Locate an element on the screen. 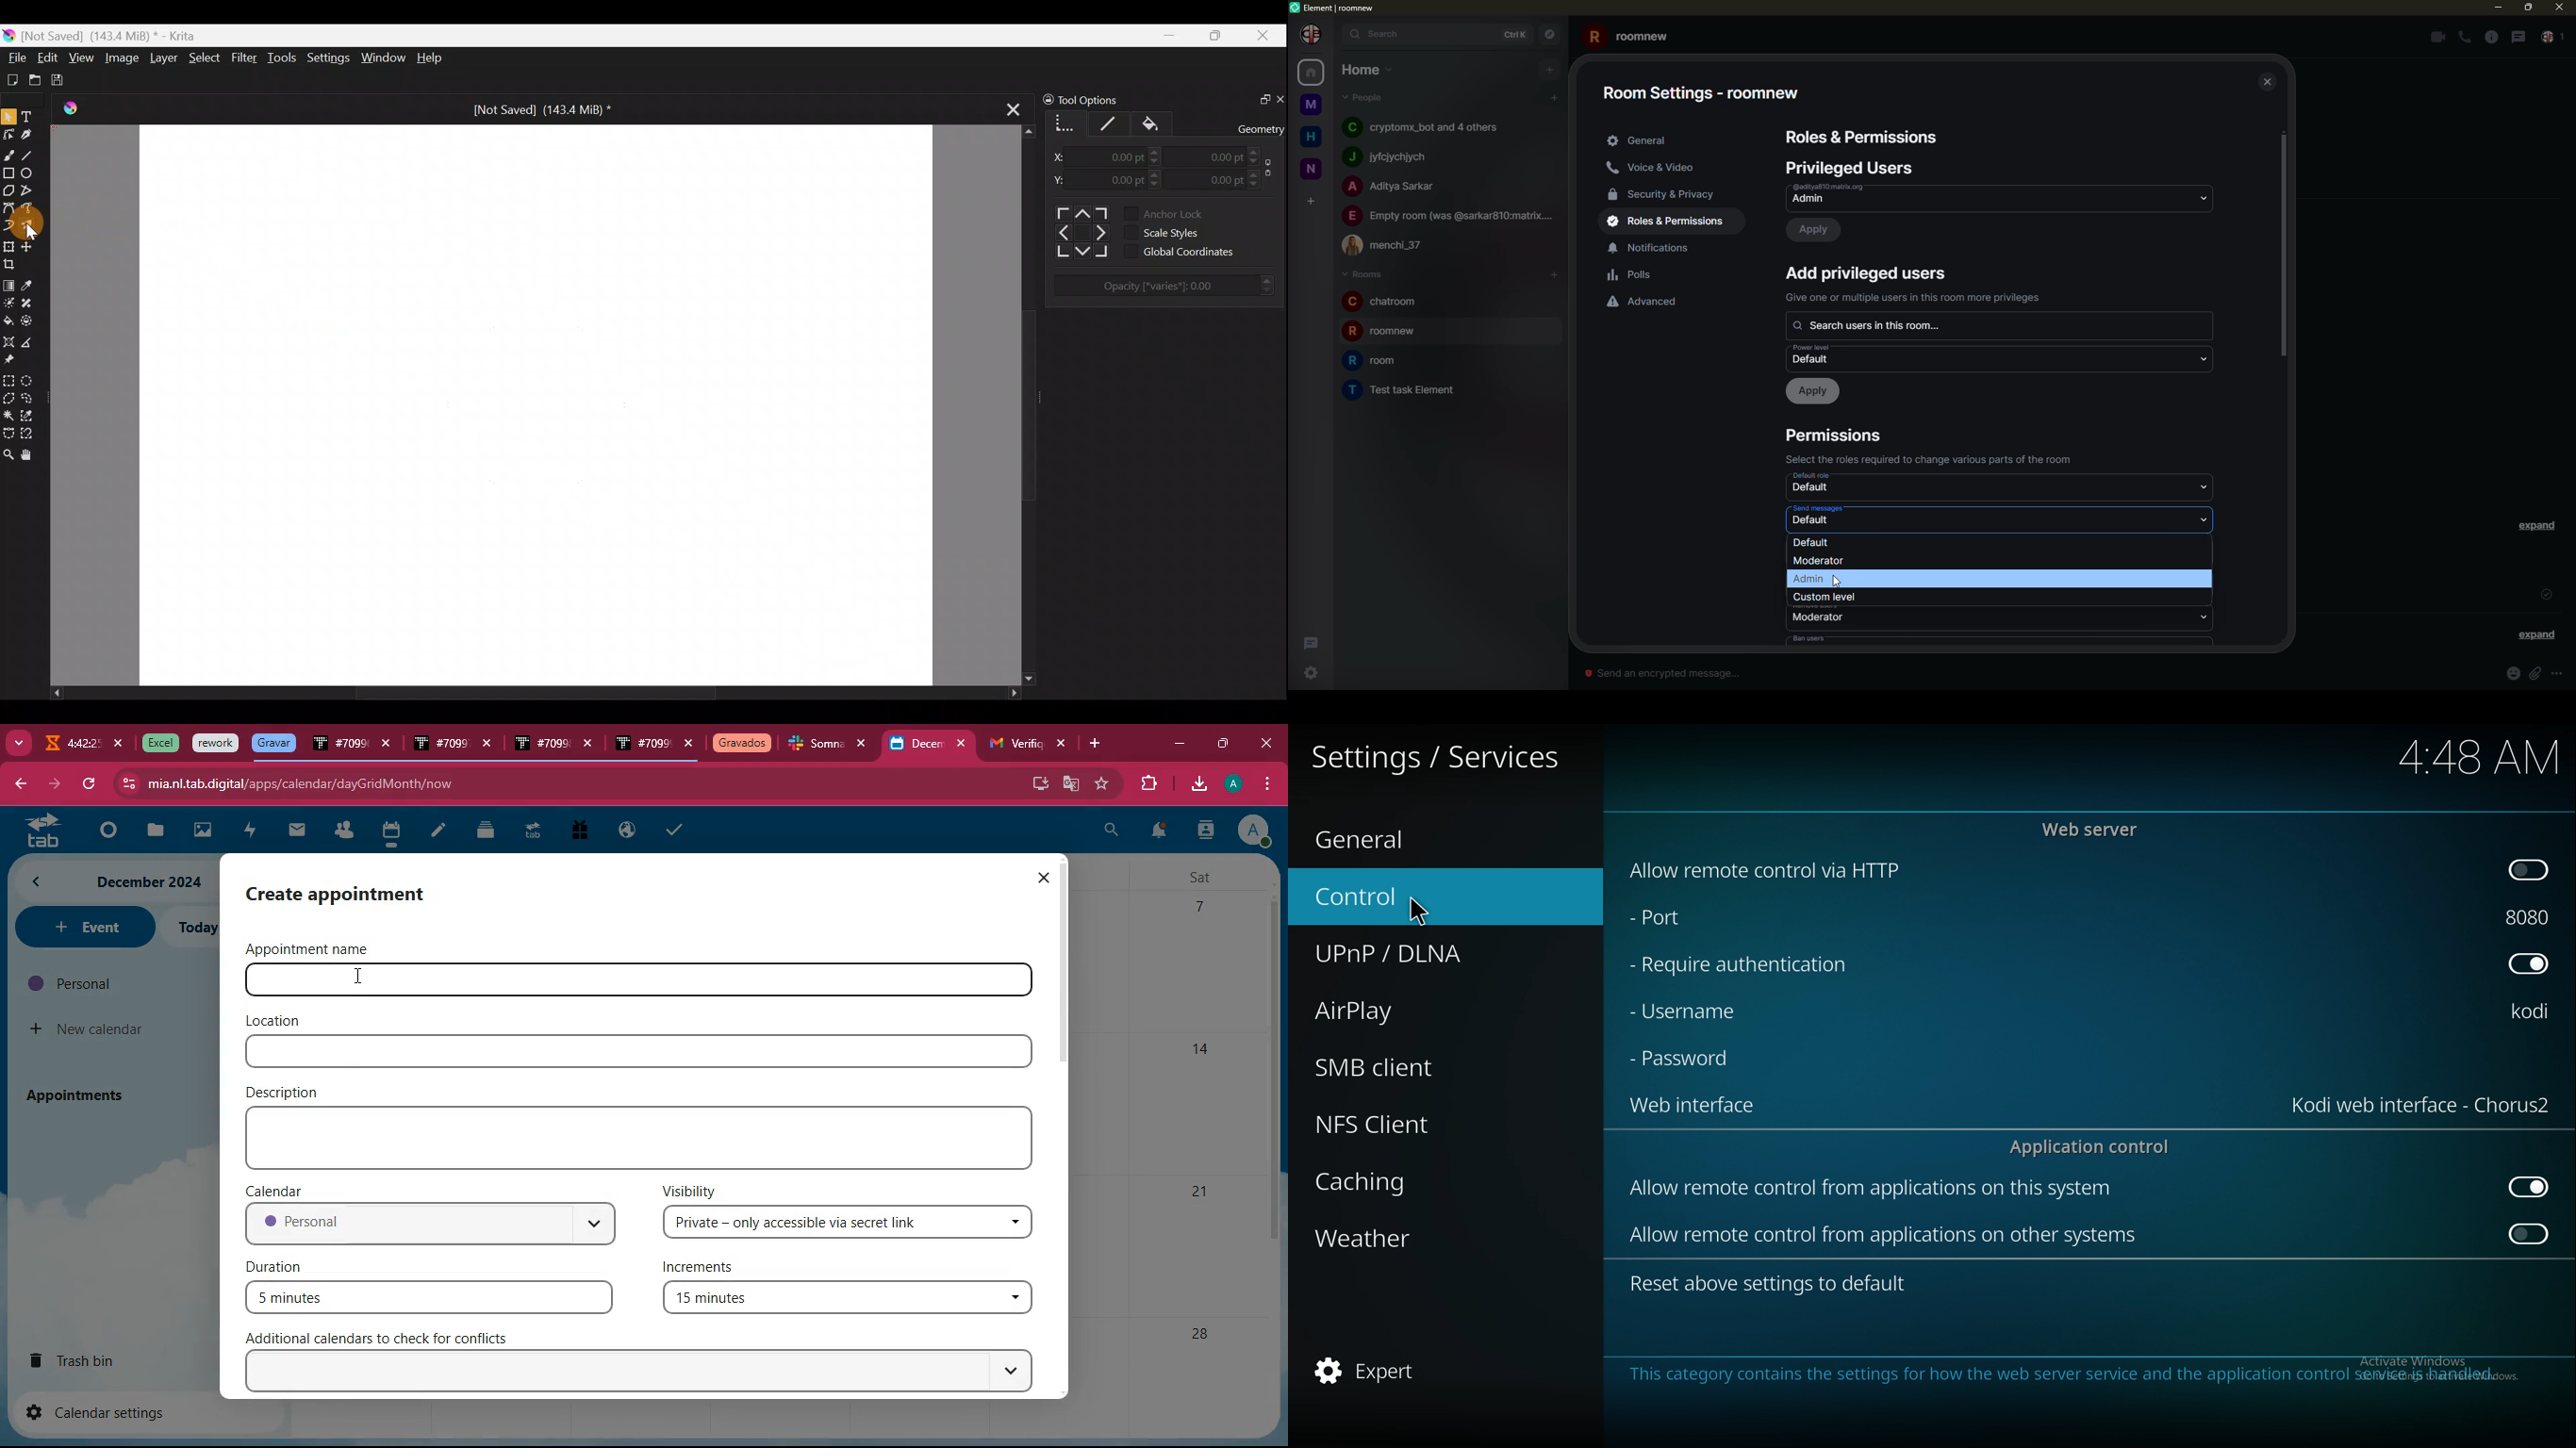  cursor is located at coordinates (360, 978).